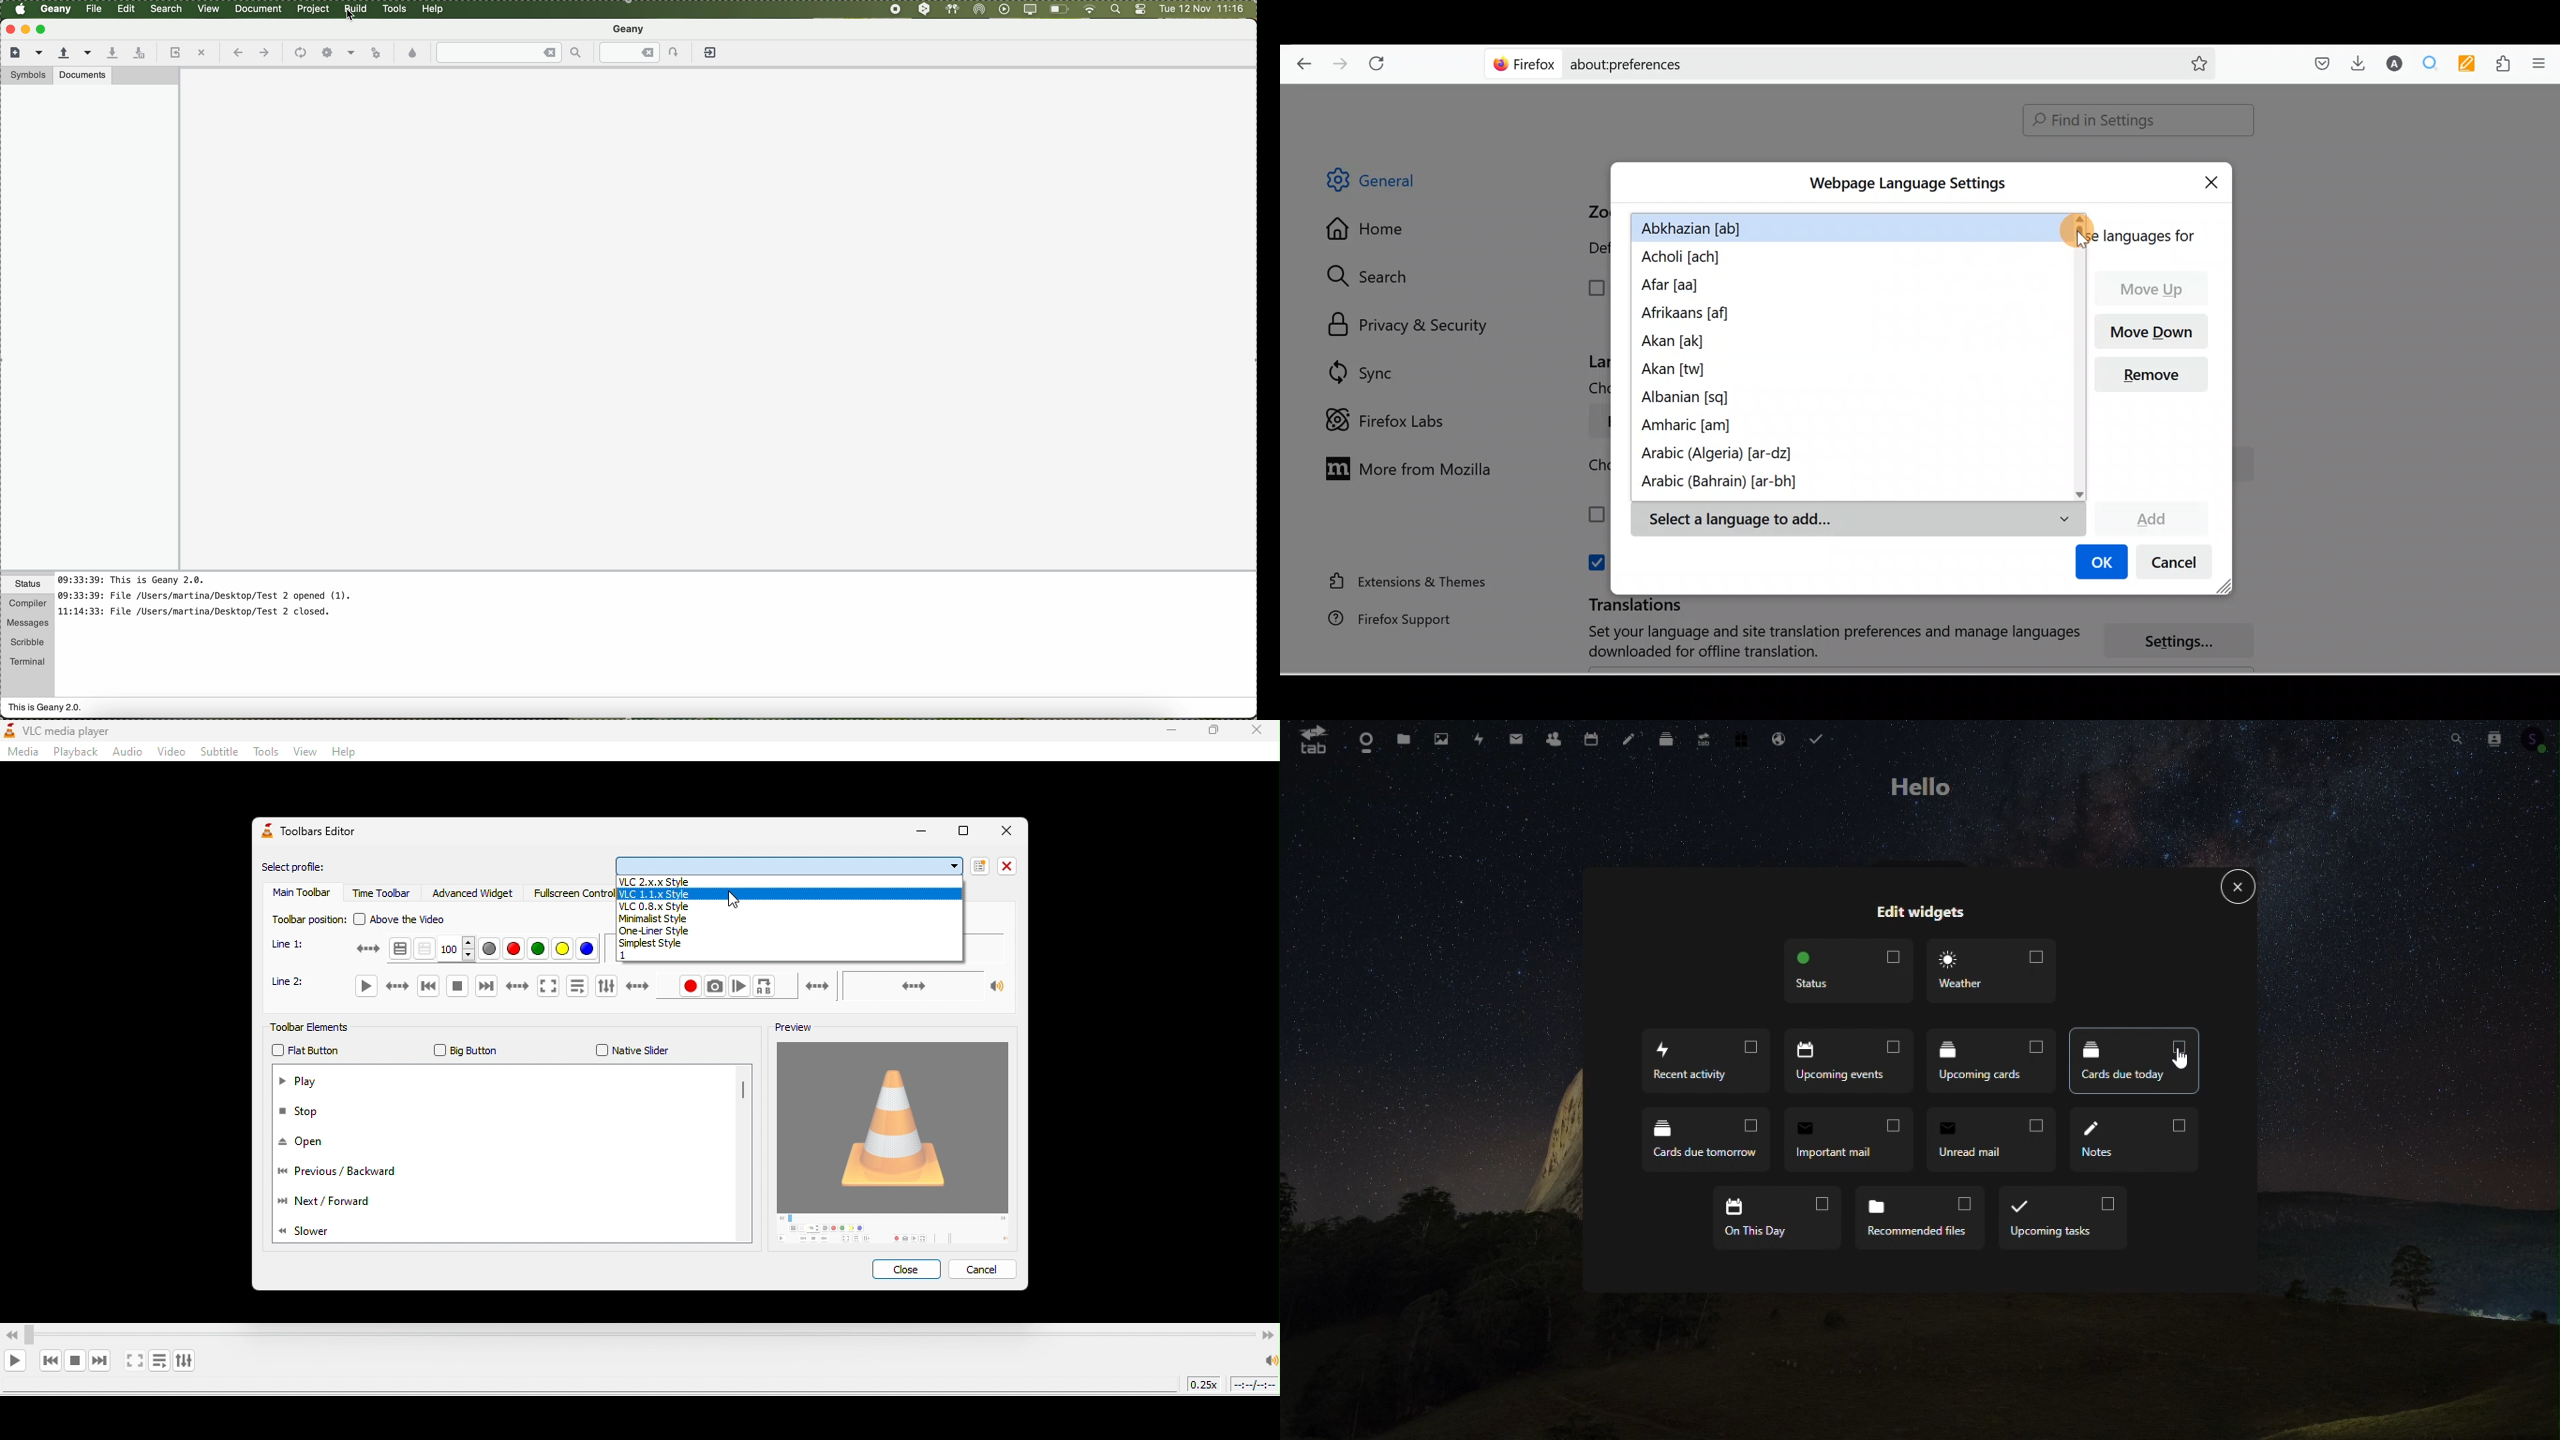 The height and width of the screenshot is (1456, 2576). What do you see at coordinates (1993, 1059) in the screenshot?
I see `Upcoming cars` at bounding box center [1993, 1059].